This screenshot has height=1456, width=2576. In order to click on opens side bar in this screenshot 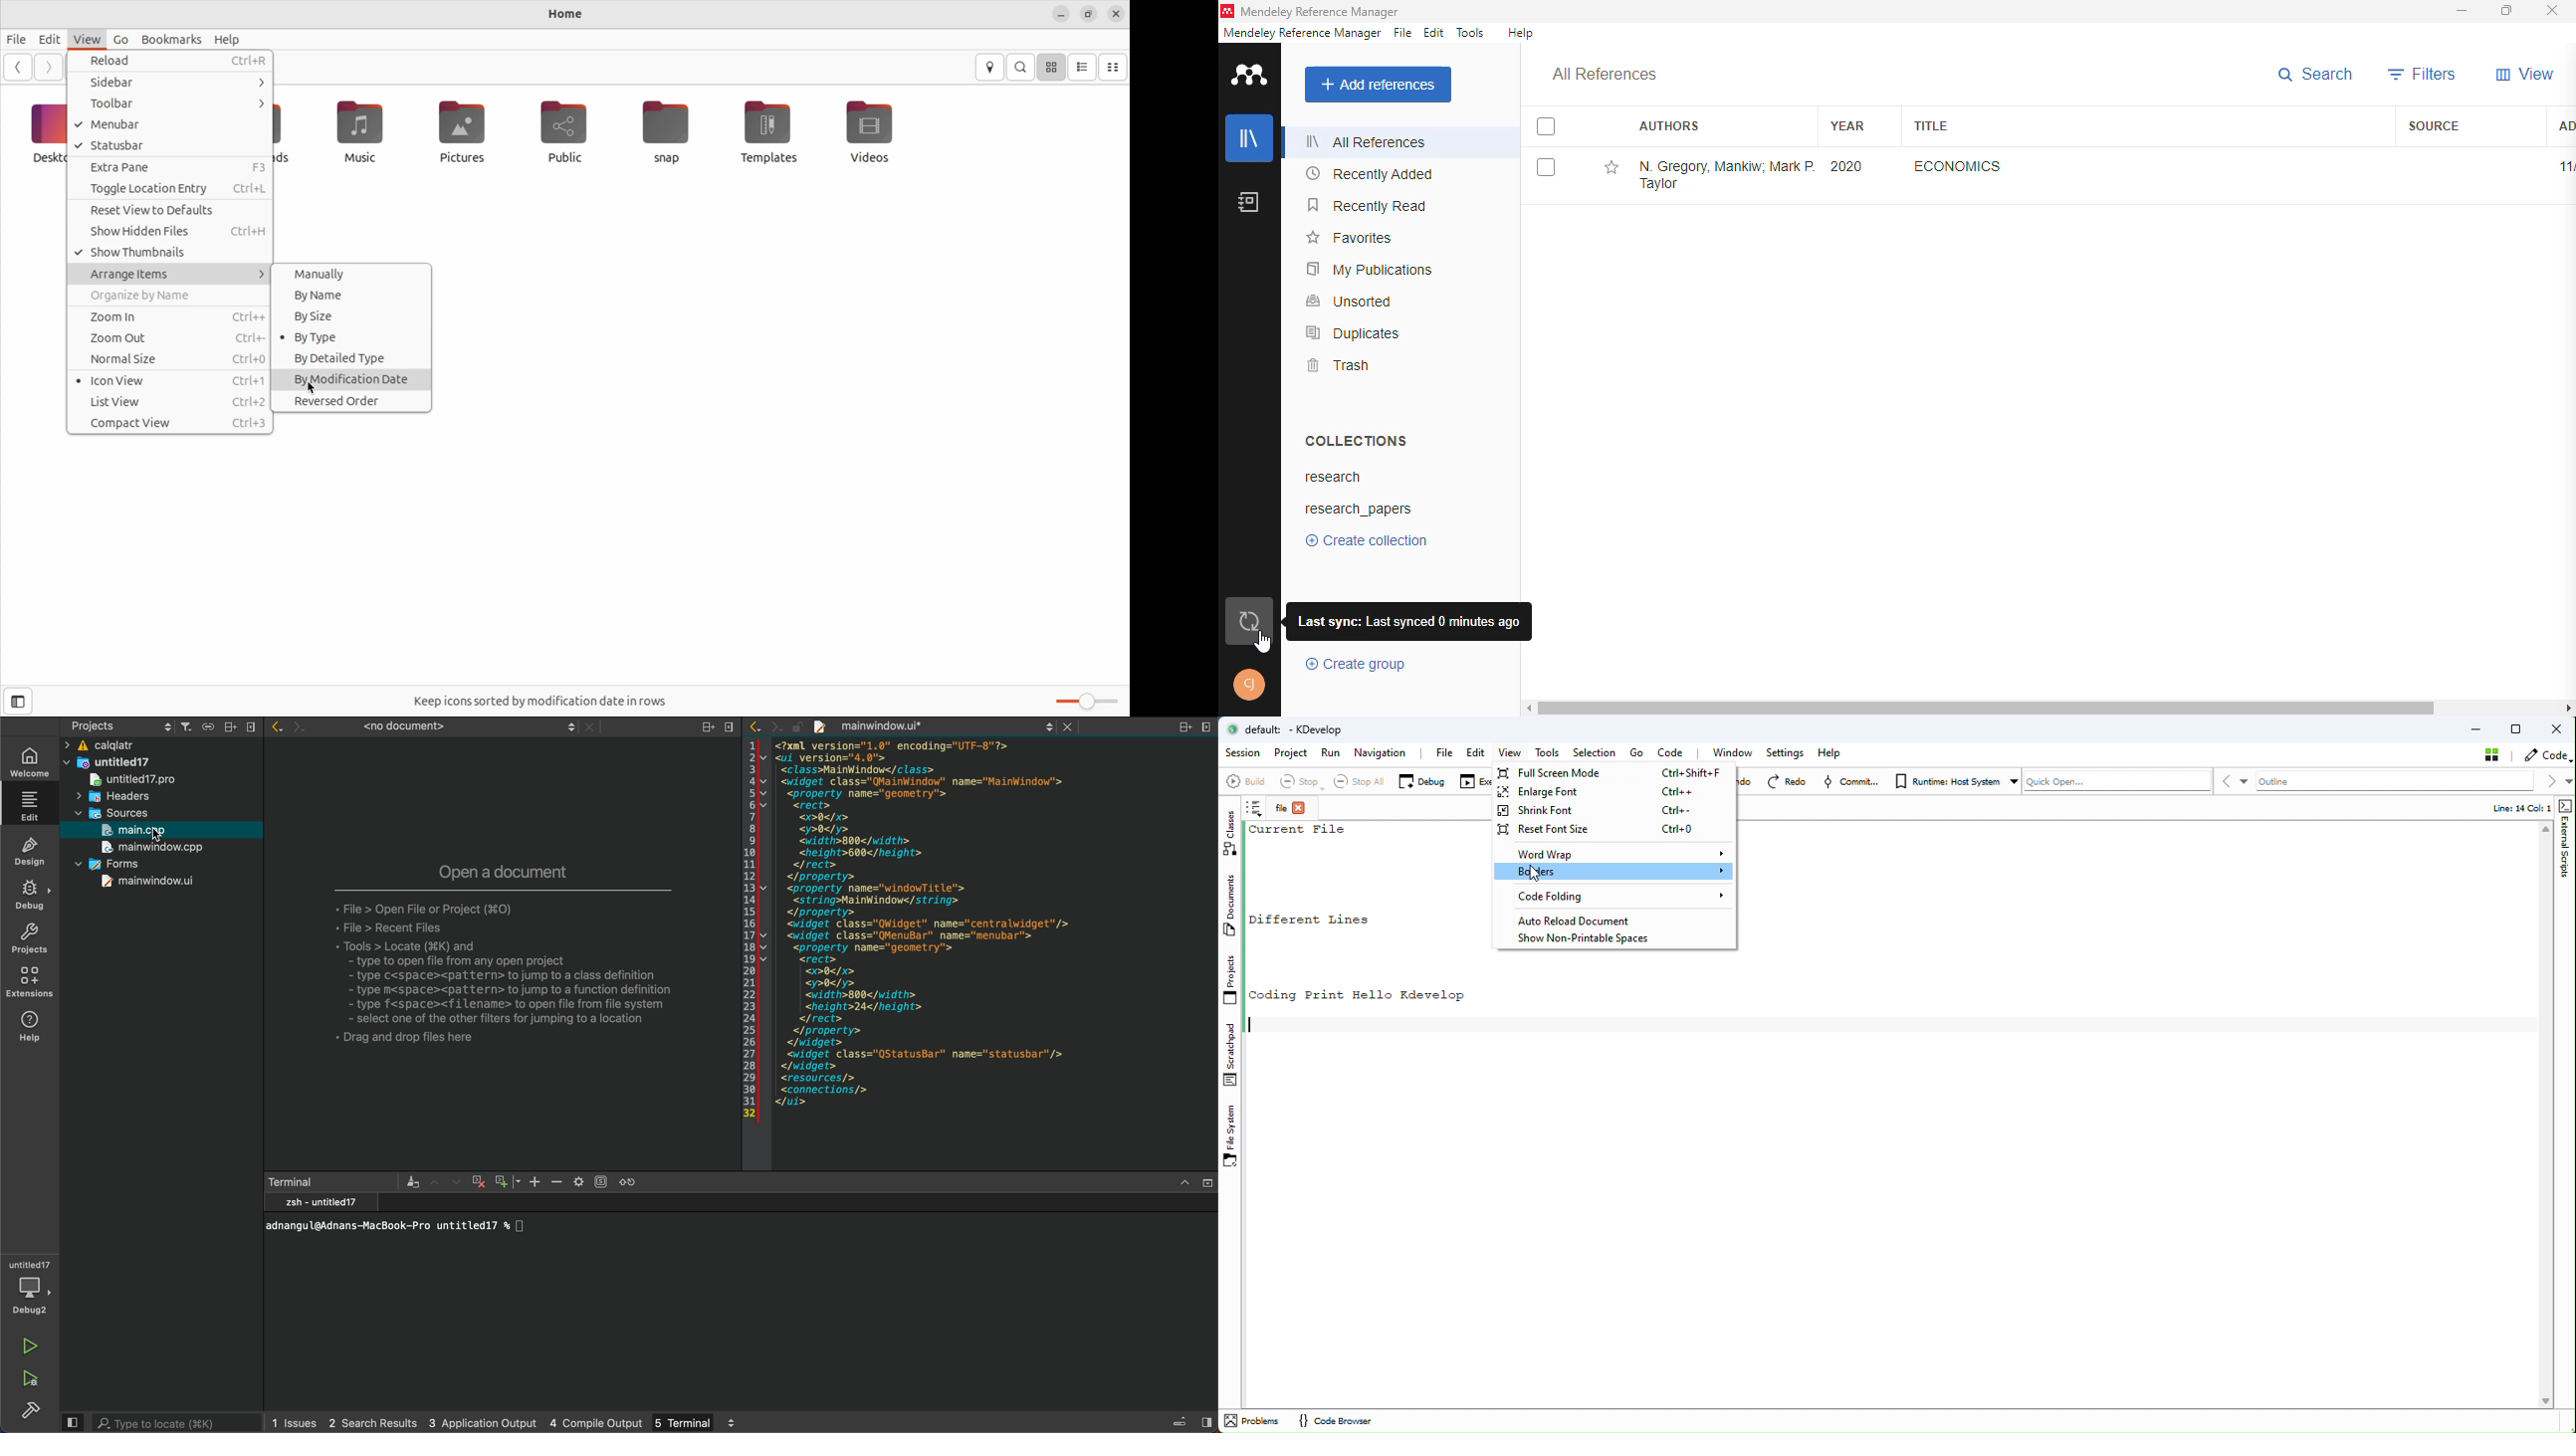, I will do `click(19, 700)`.